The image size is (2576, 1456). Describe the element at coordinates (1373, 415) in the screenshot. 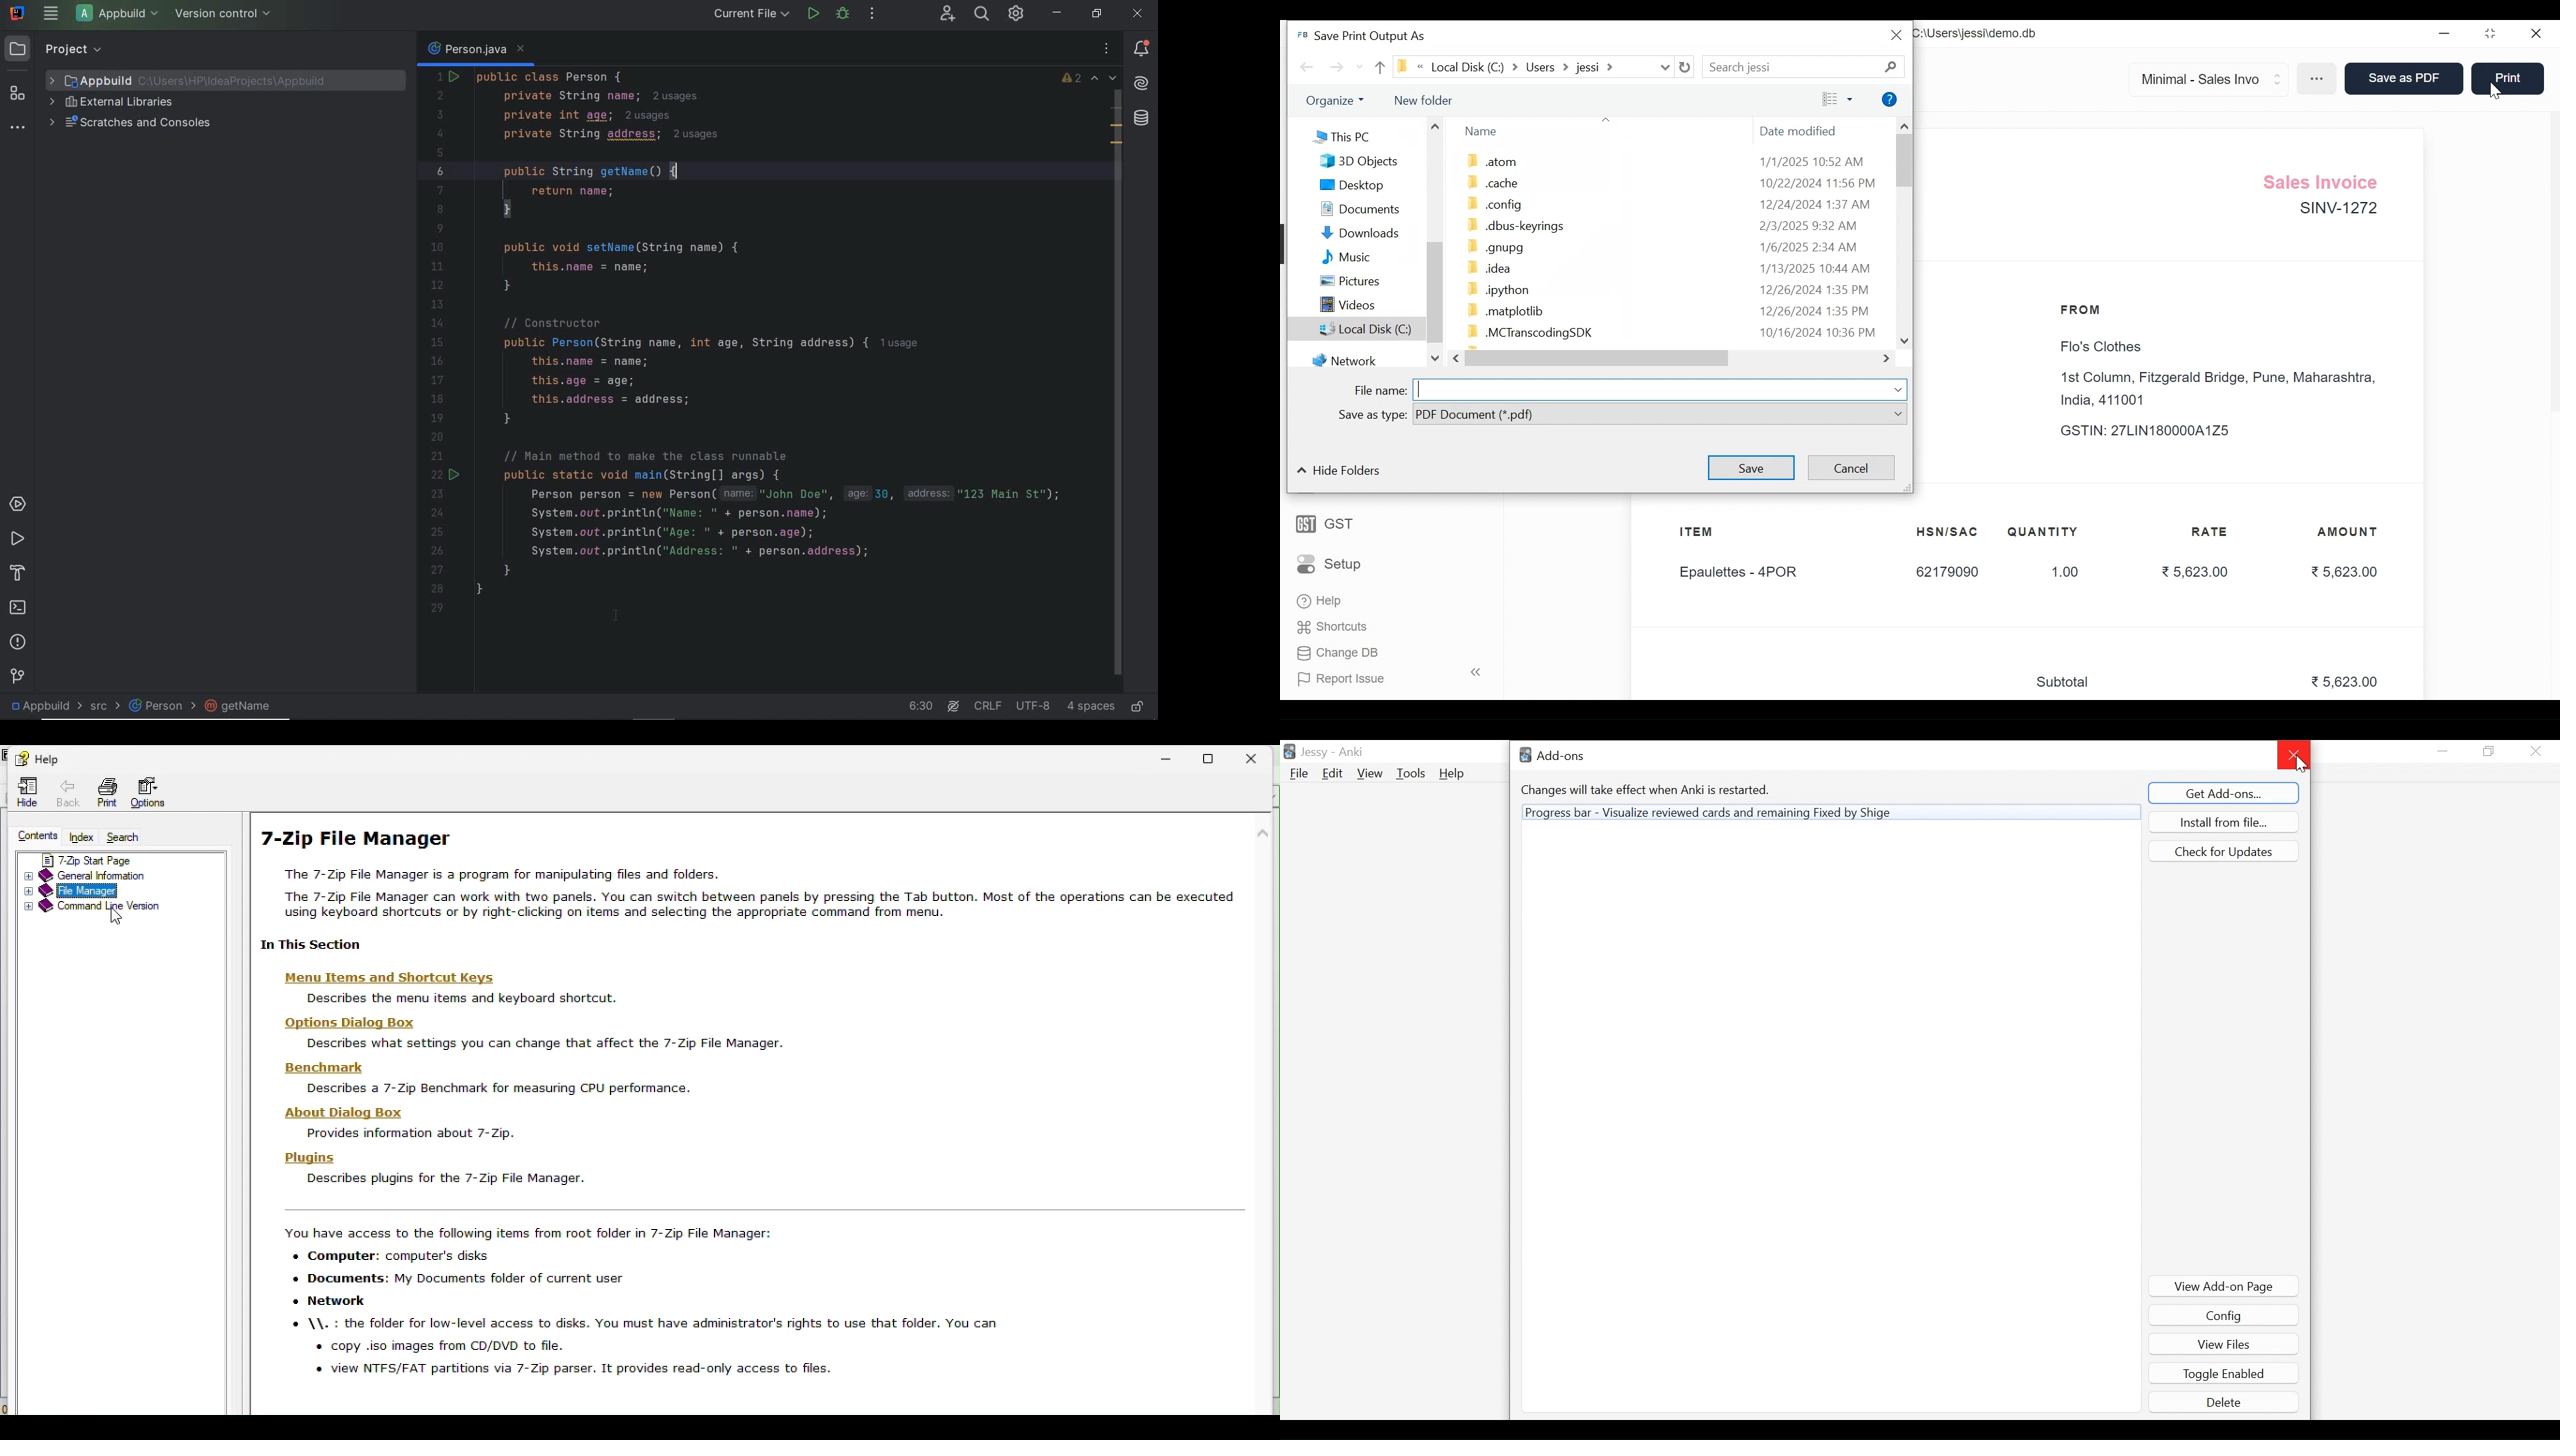

I see `Save as type:` at that location.